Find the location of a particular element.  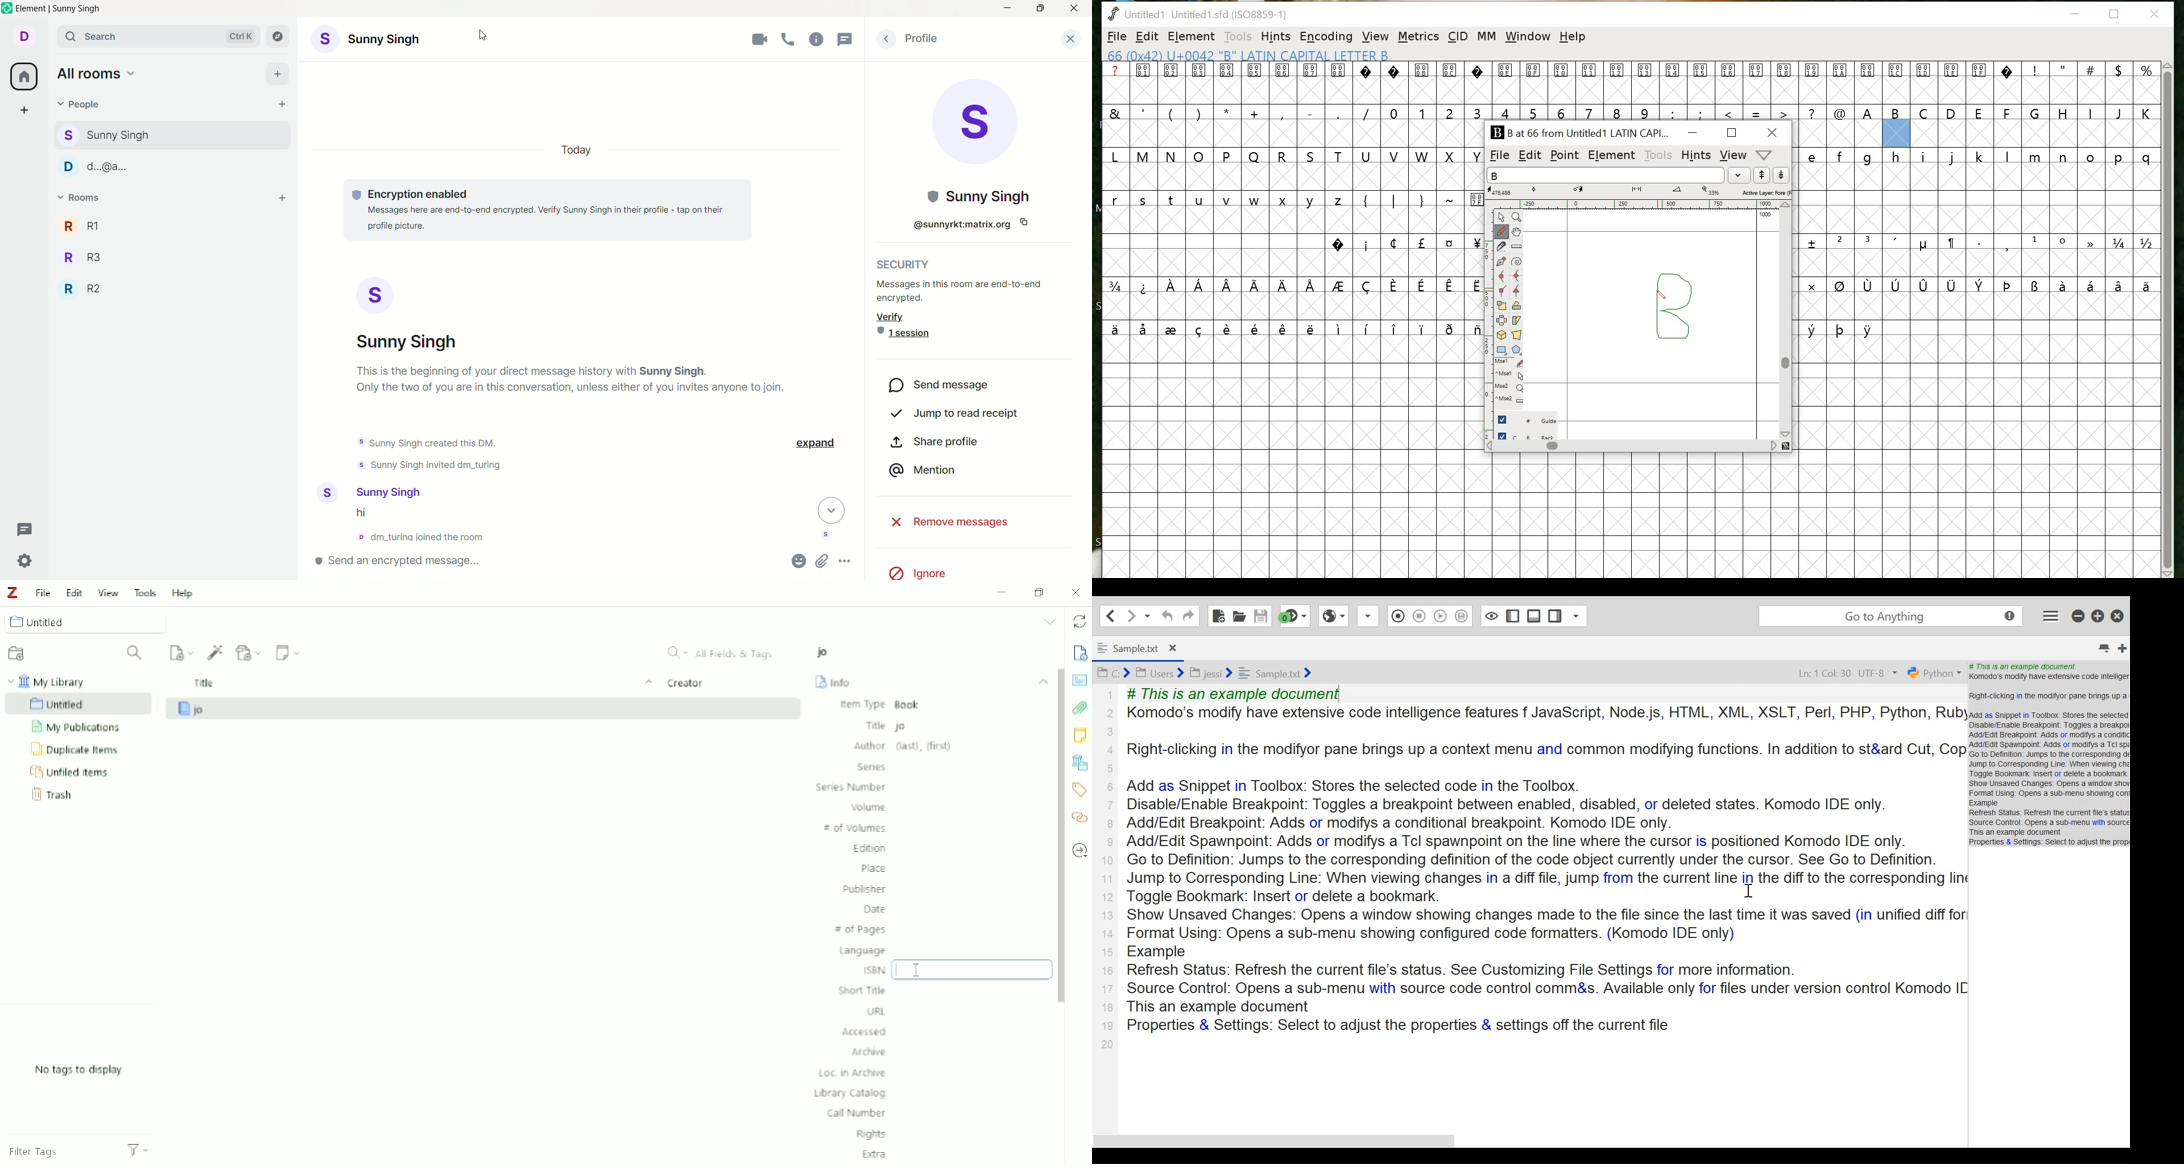

text is located at coordinates (562, 212).